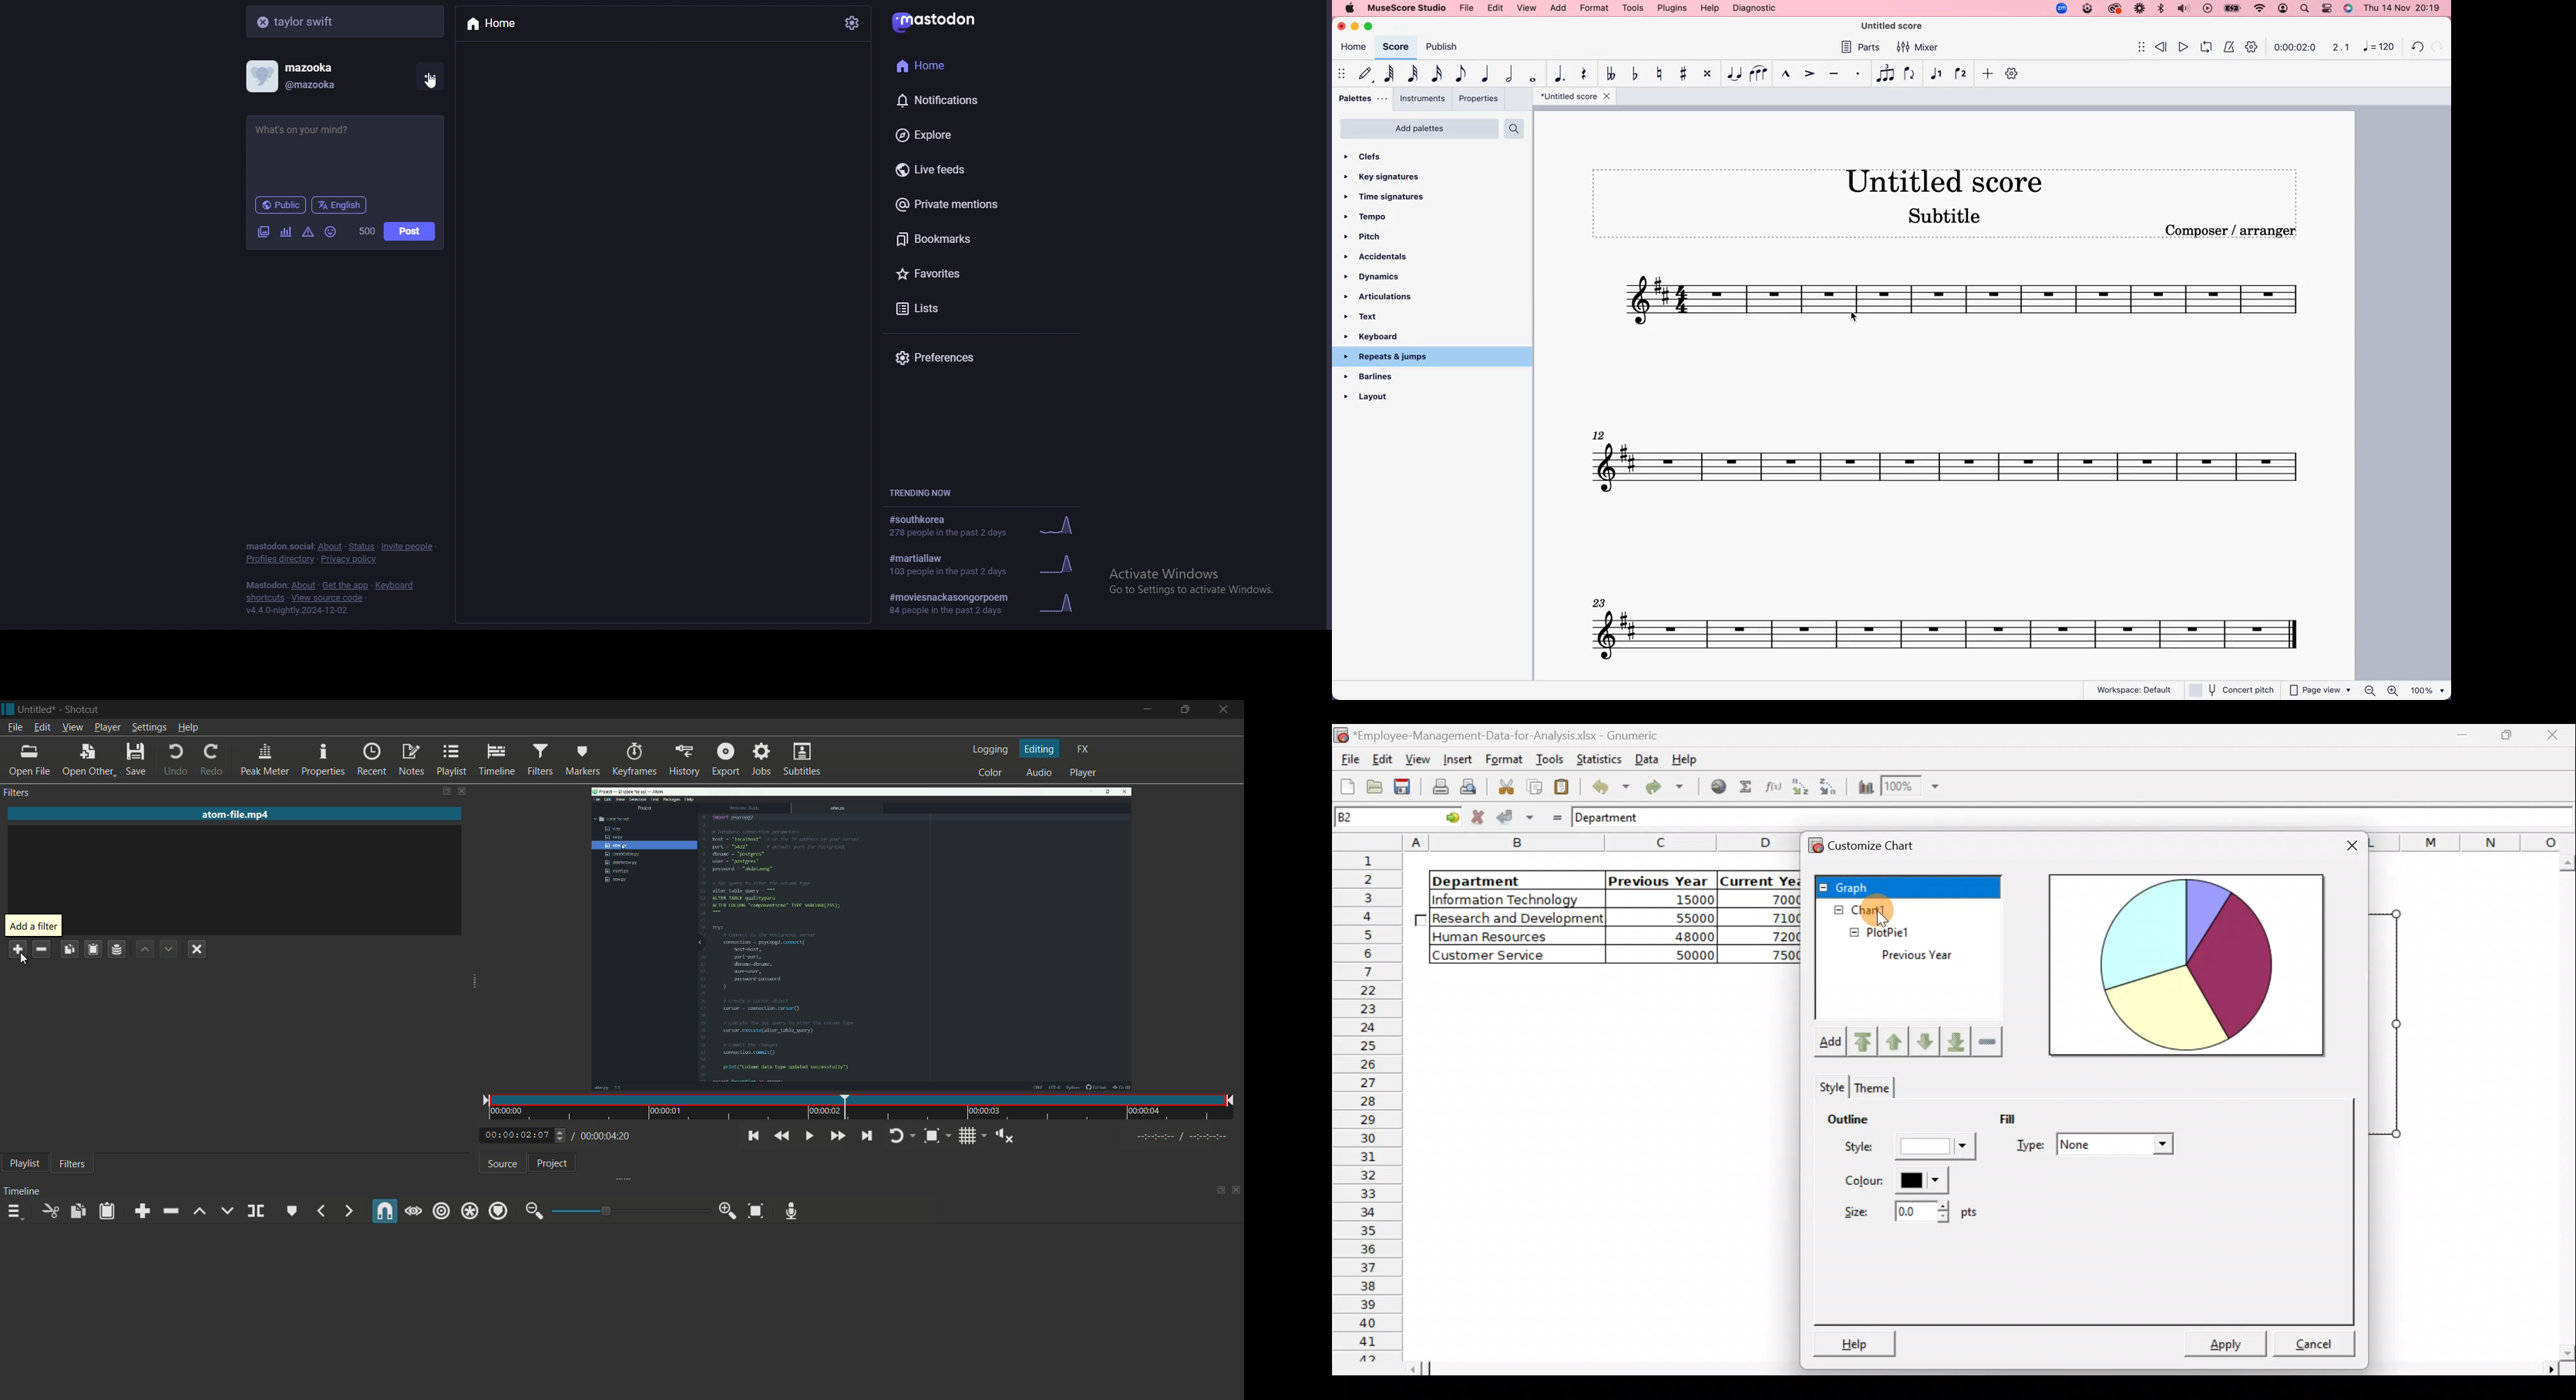  I want to click on jobs, so click(763, 759).